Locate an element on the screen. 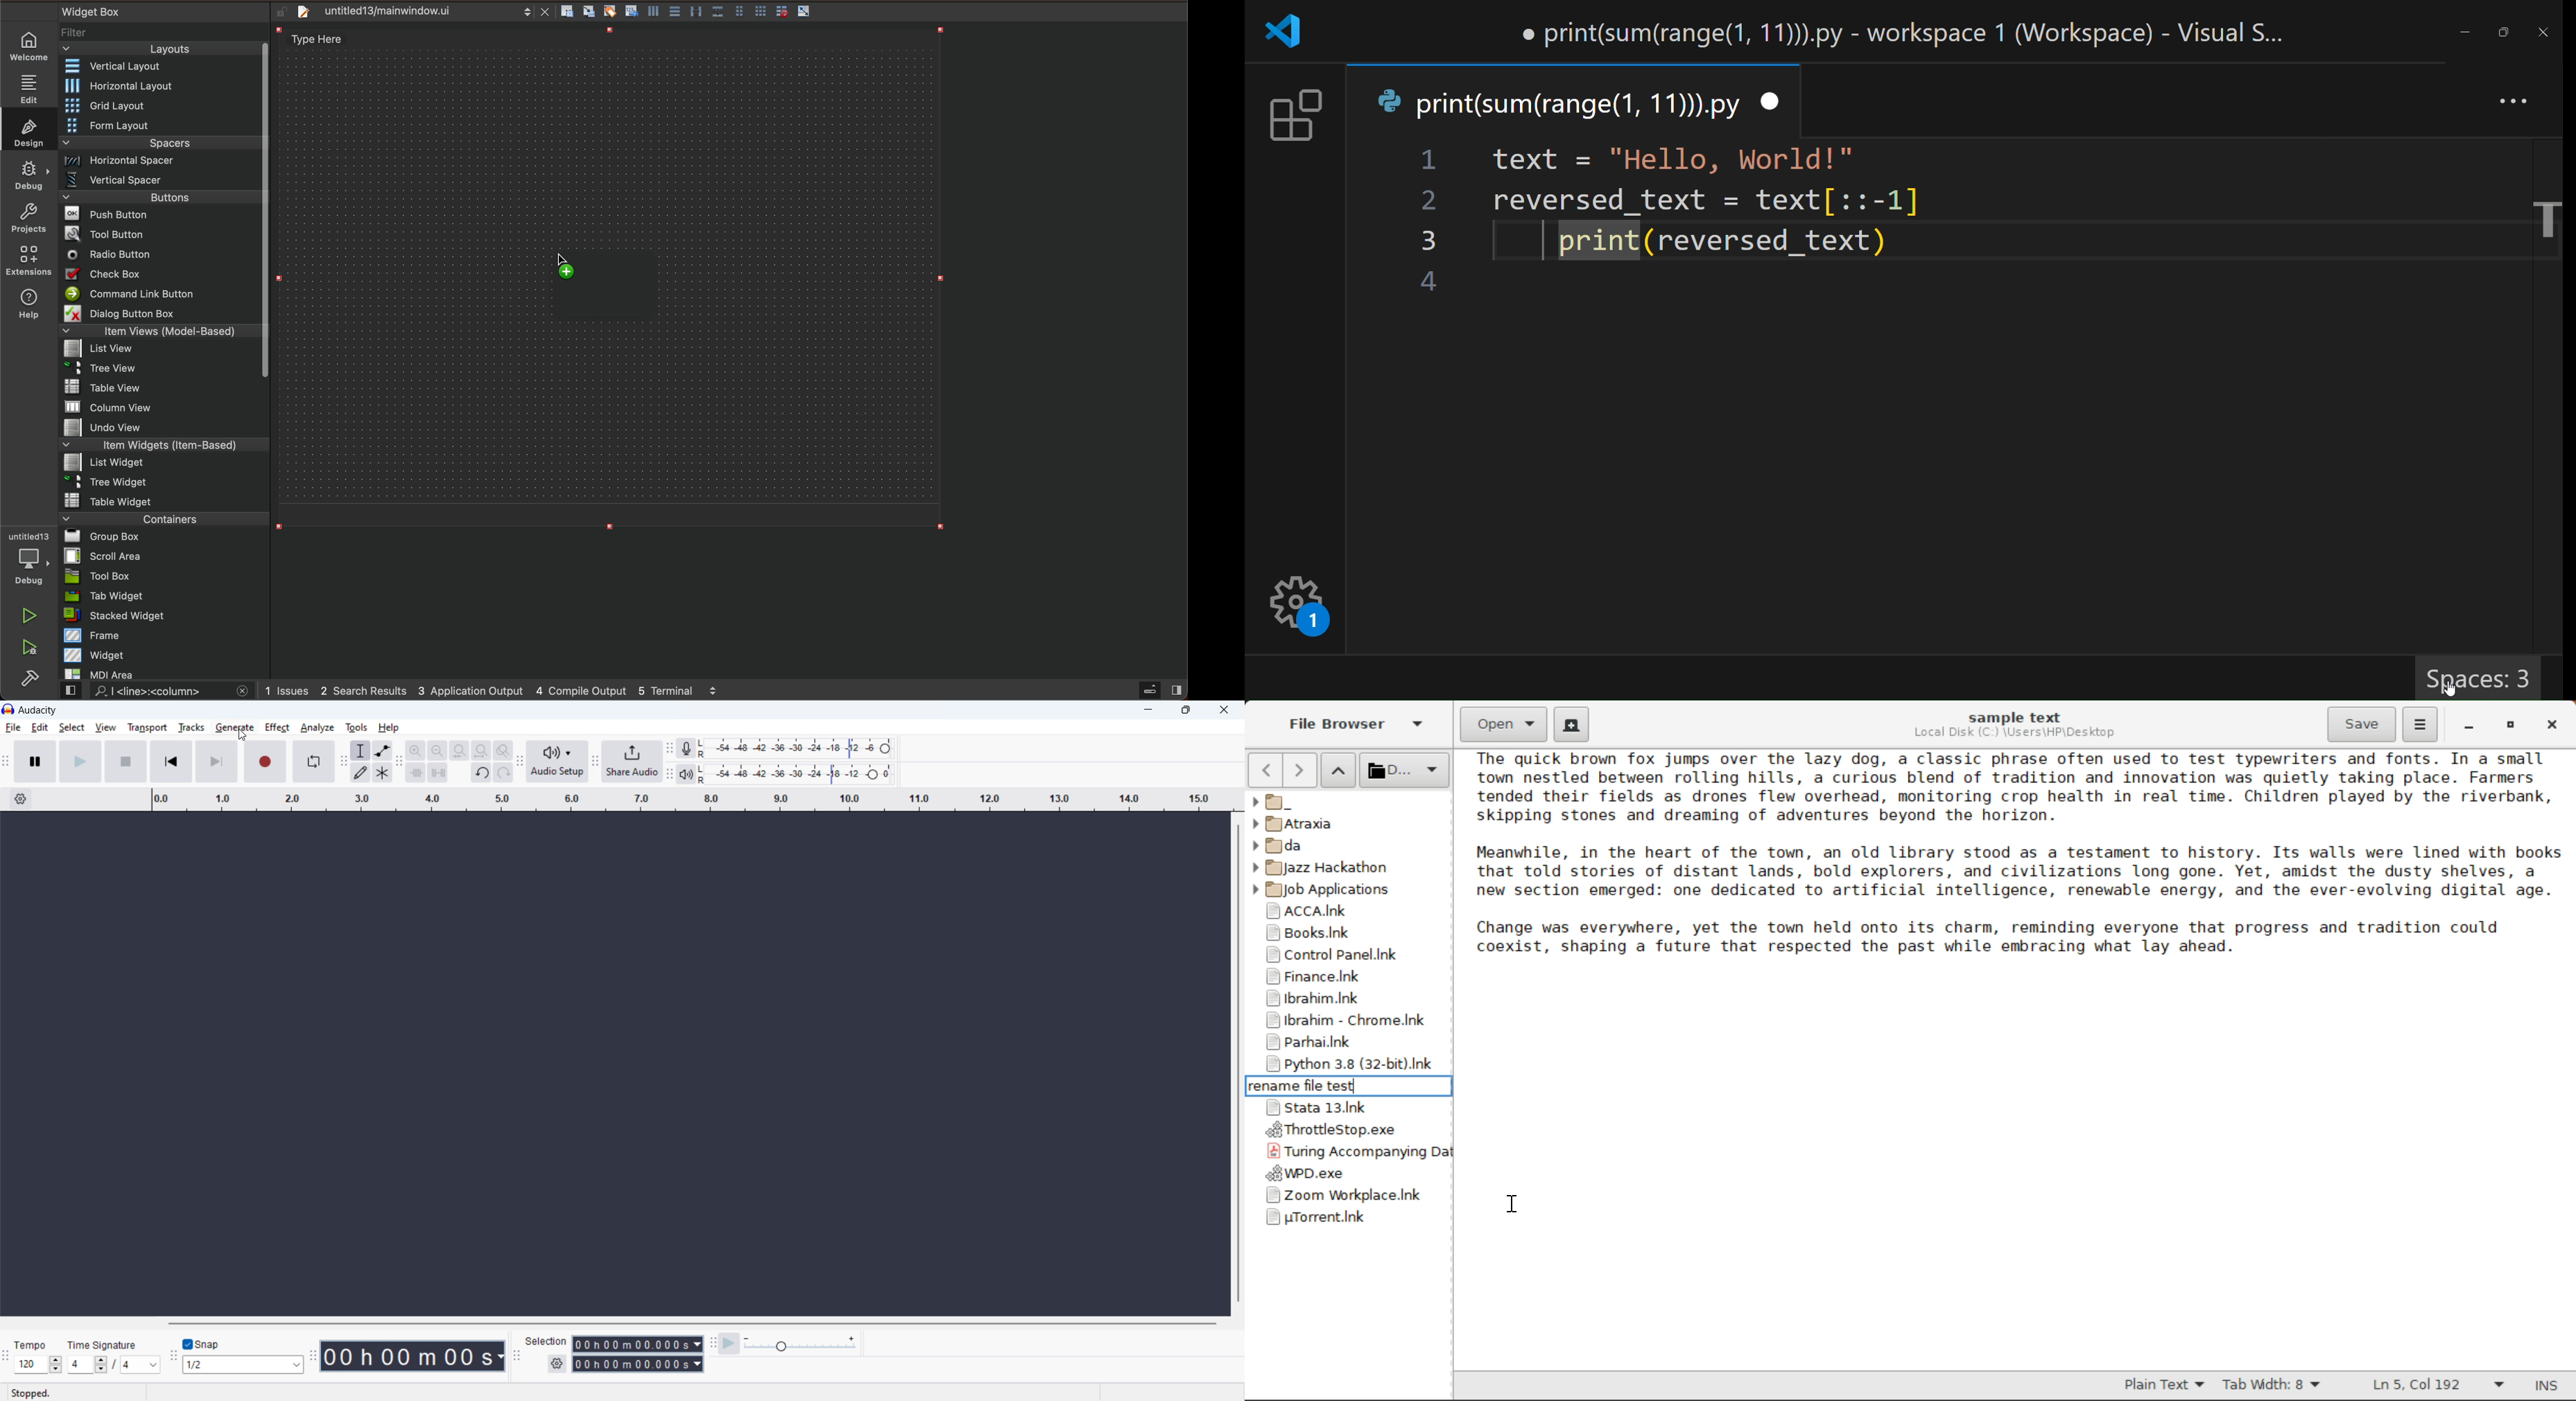 This screenshot has width=2576, height=1428. dialog button is located at coordinates (162, 313).